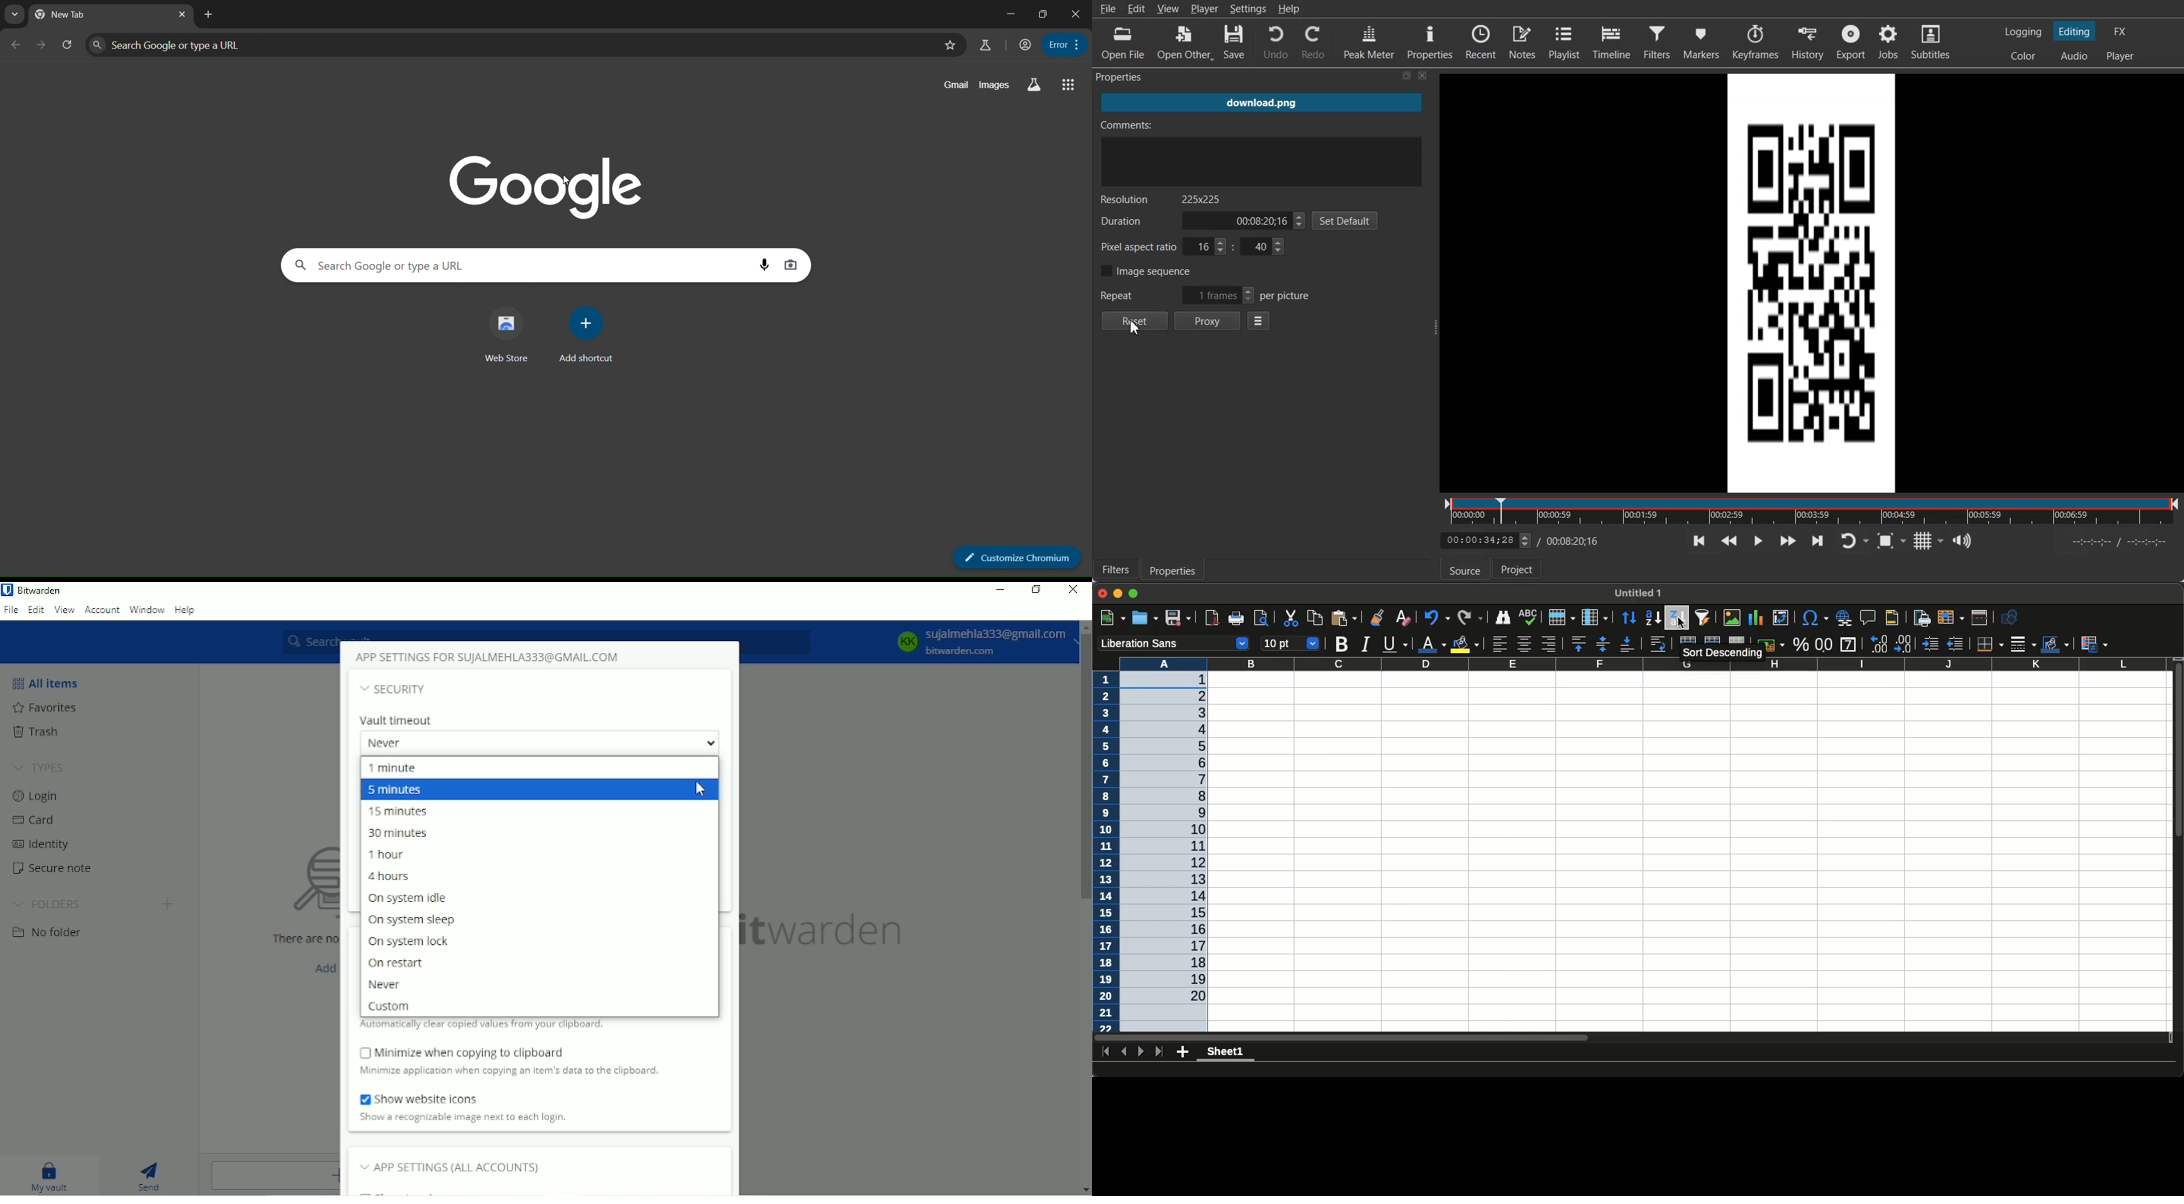 The width and height of the screenshot is (2184, 1204). What do you see at coordinates (391, 876) in the screenshot?
I see `4 hours` at bounding box center [391, 876].